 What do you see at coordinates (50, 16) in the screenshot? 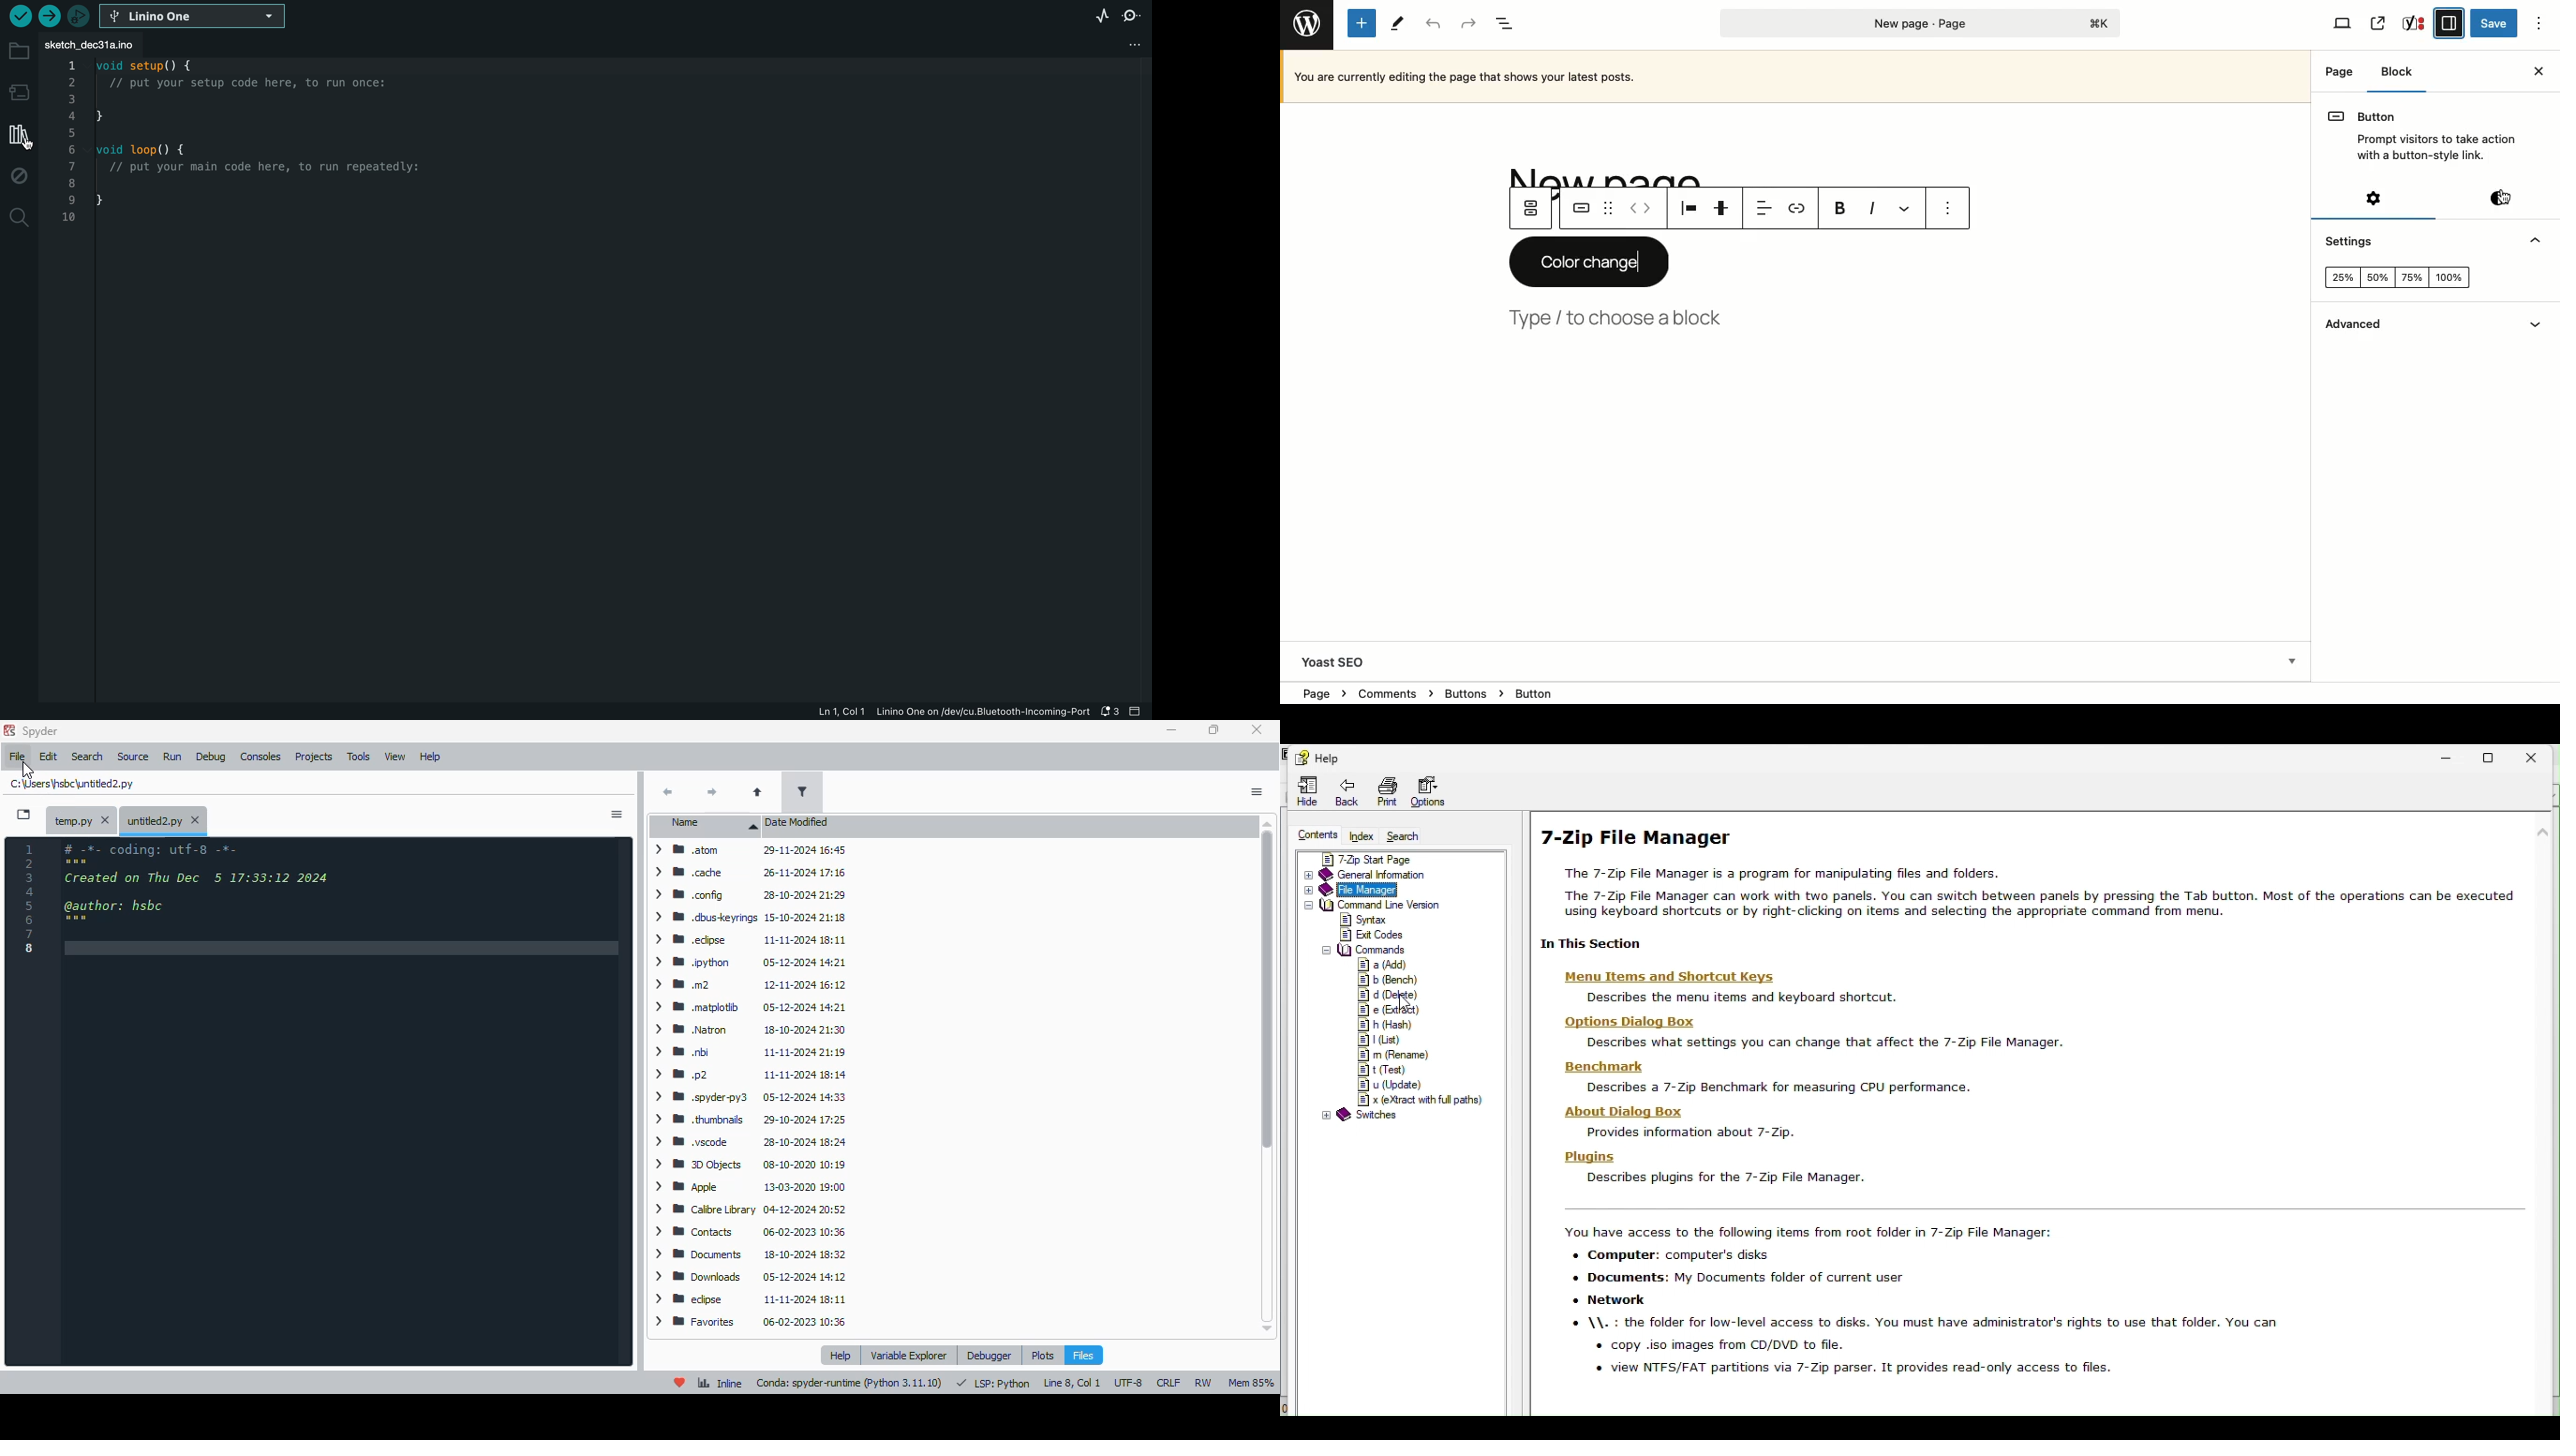
I see `upload` at bounding box center [50, 16].